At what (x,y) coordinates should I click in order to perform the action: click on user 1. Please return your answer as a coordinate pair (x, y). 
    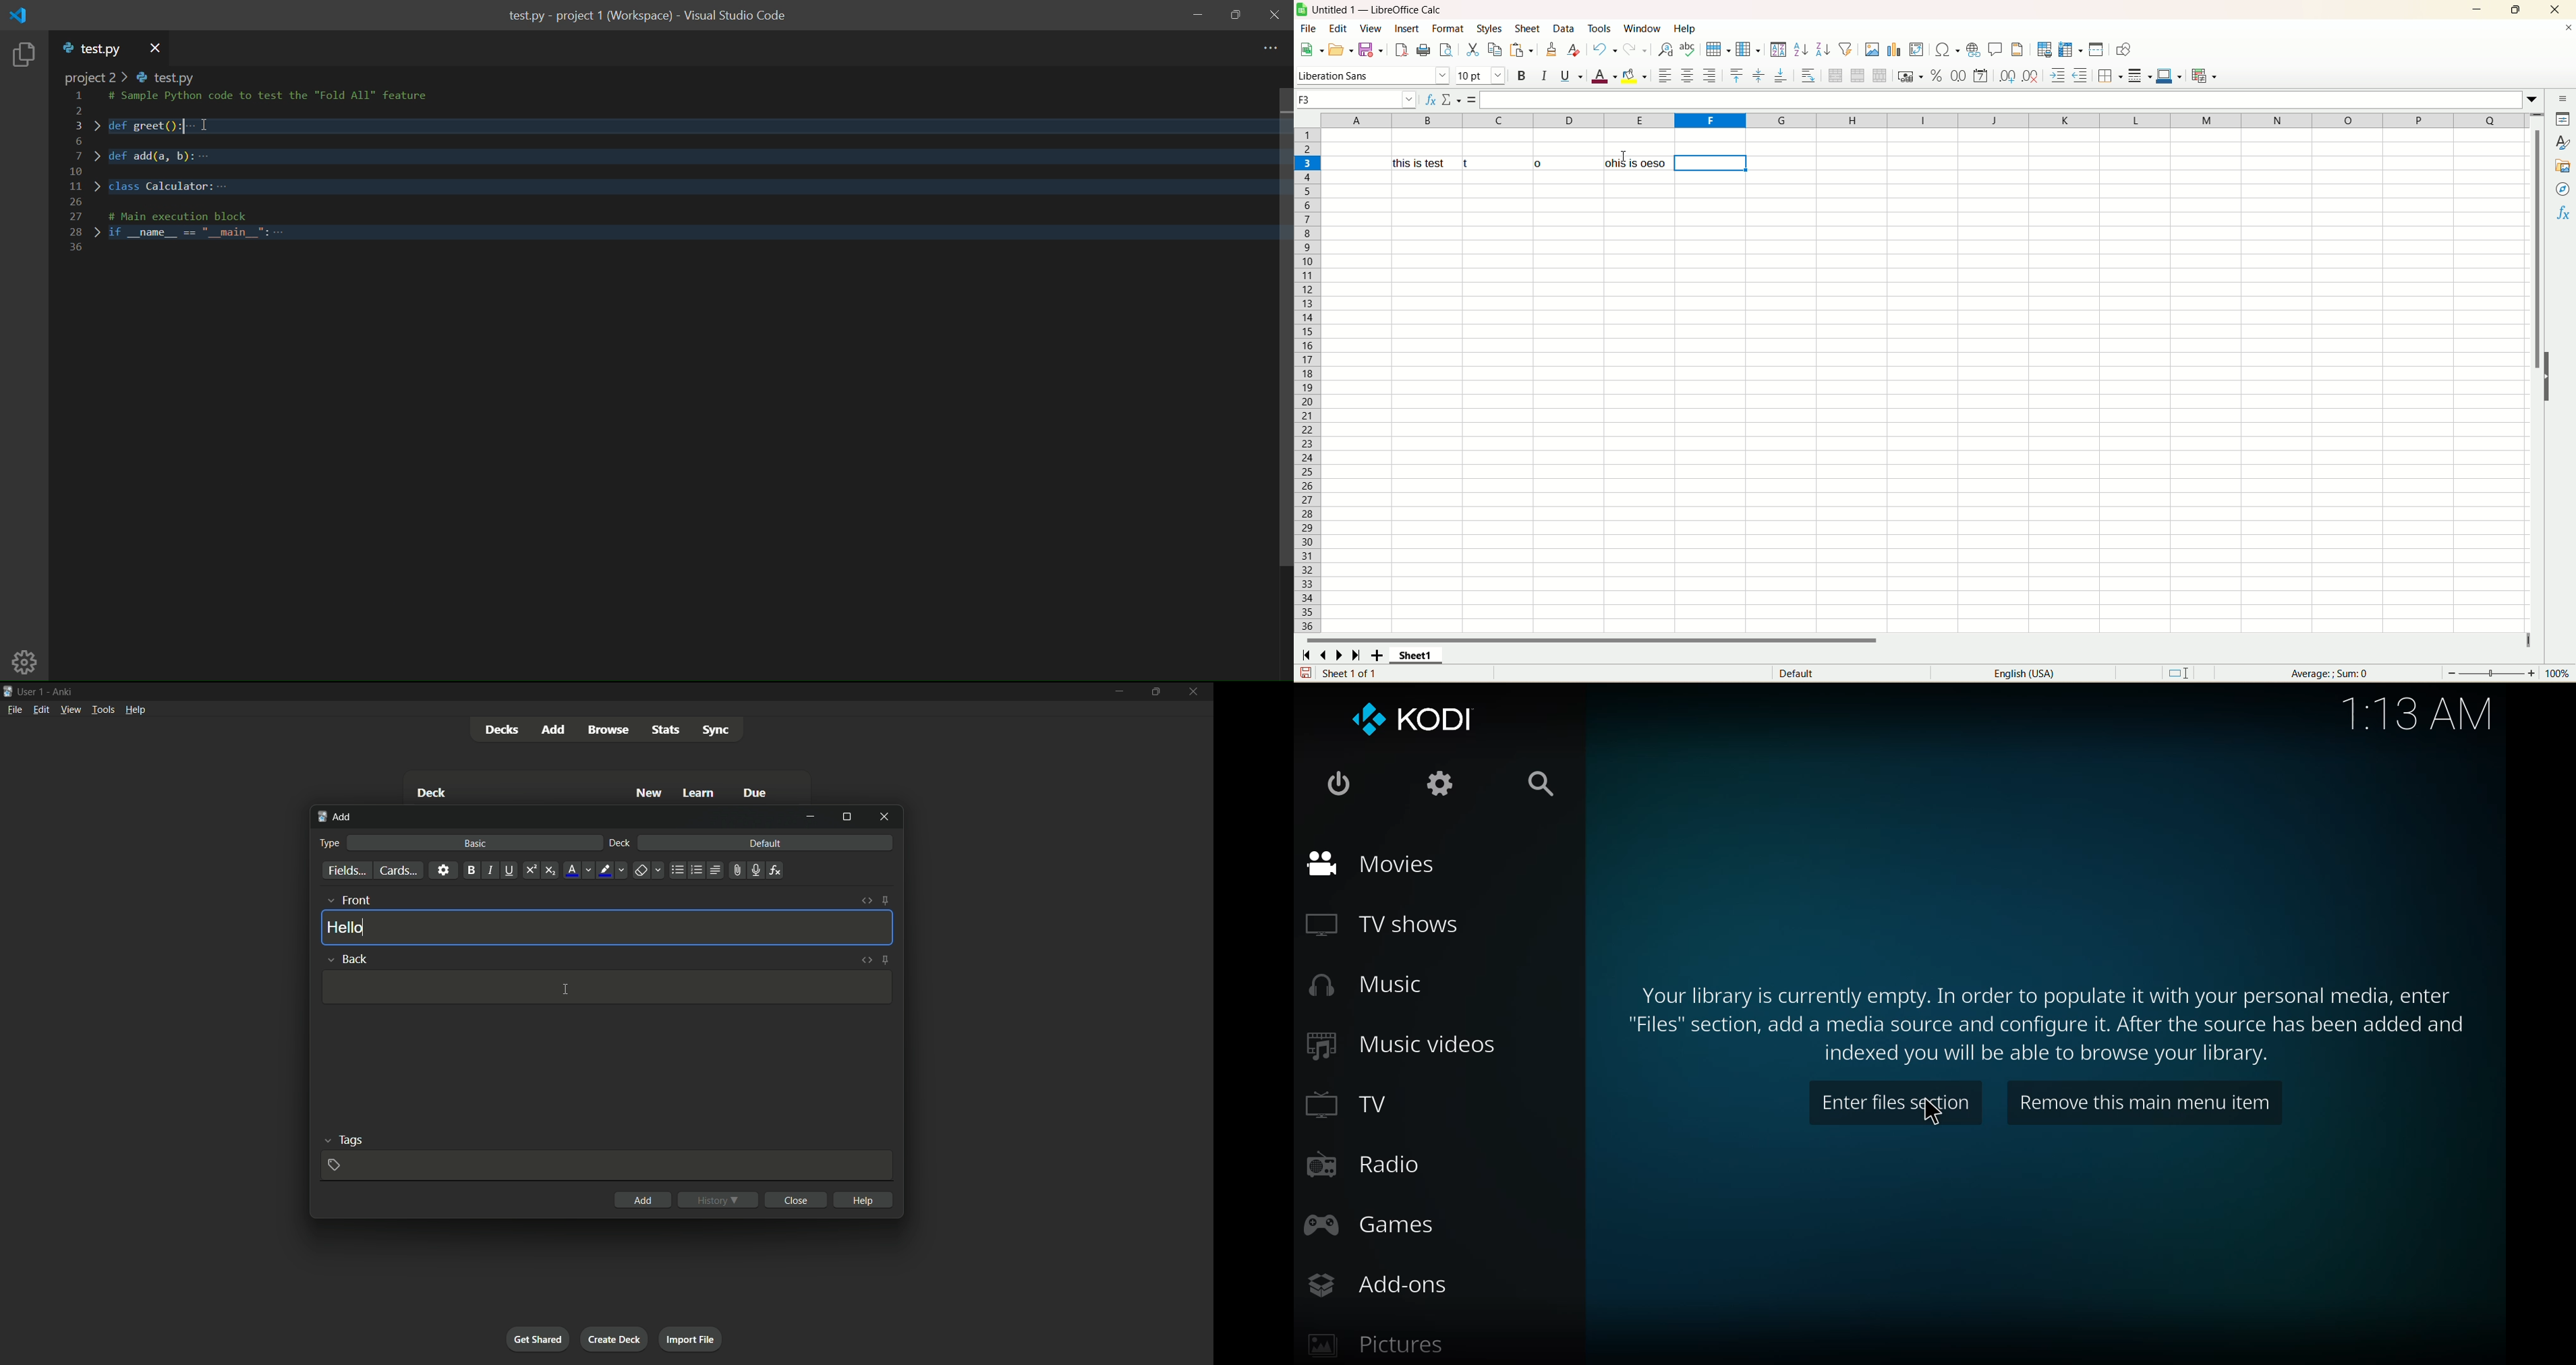
    Looking at the image, I should click on (32, 691).